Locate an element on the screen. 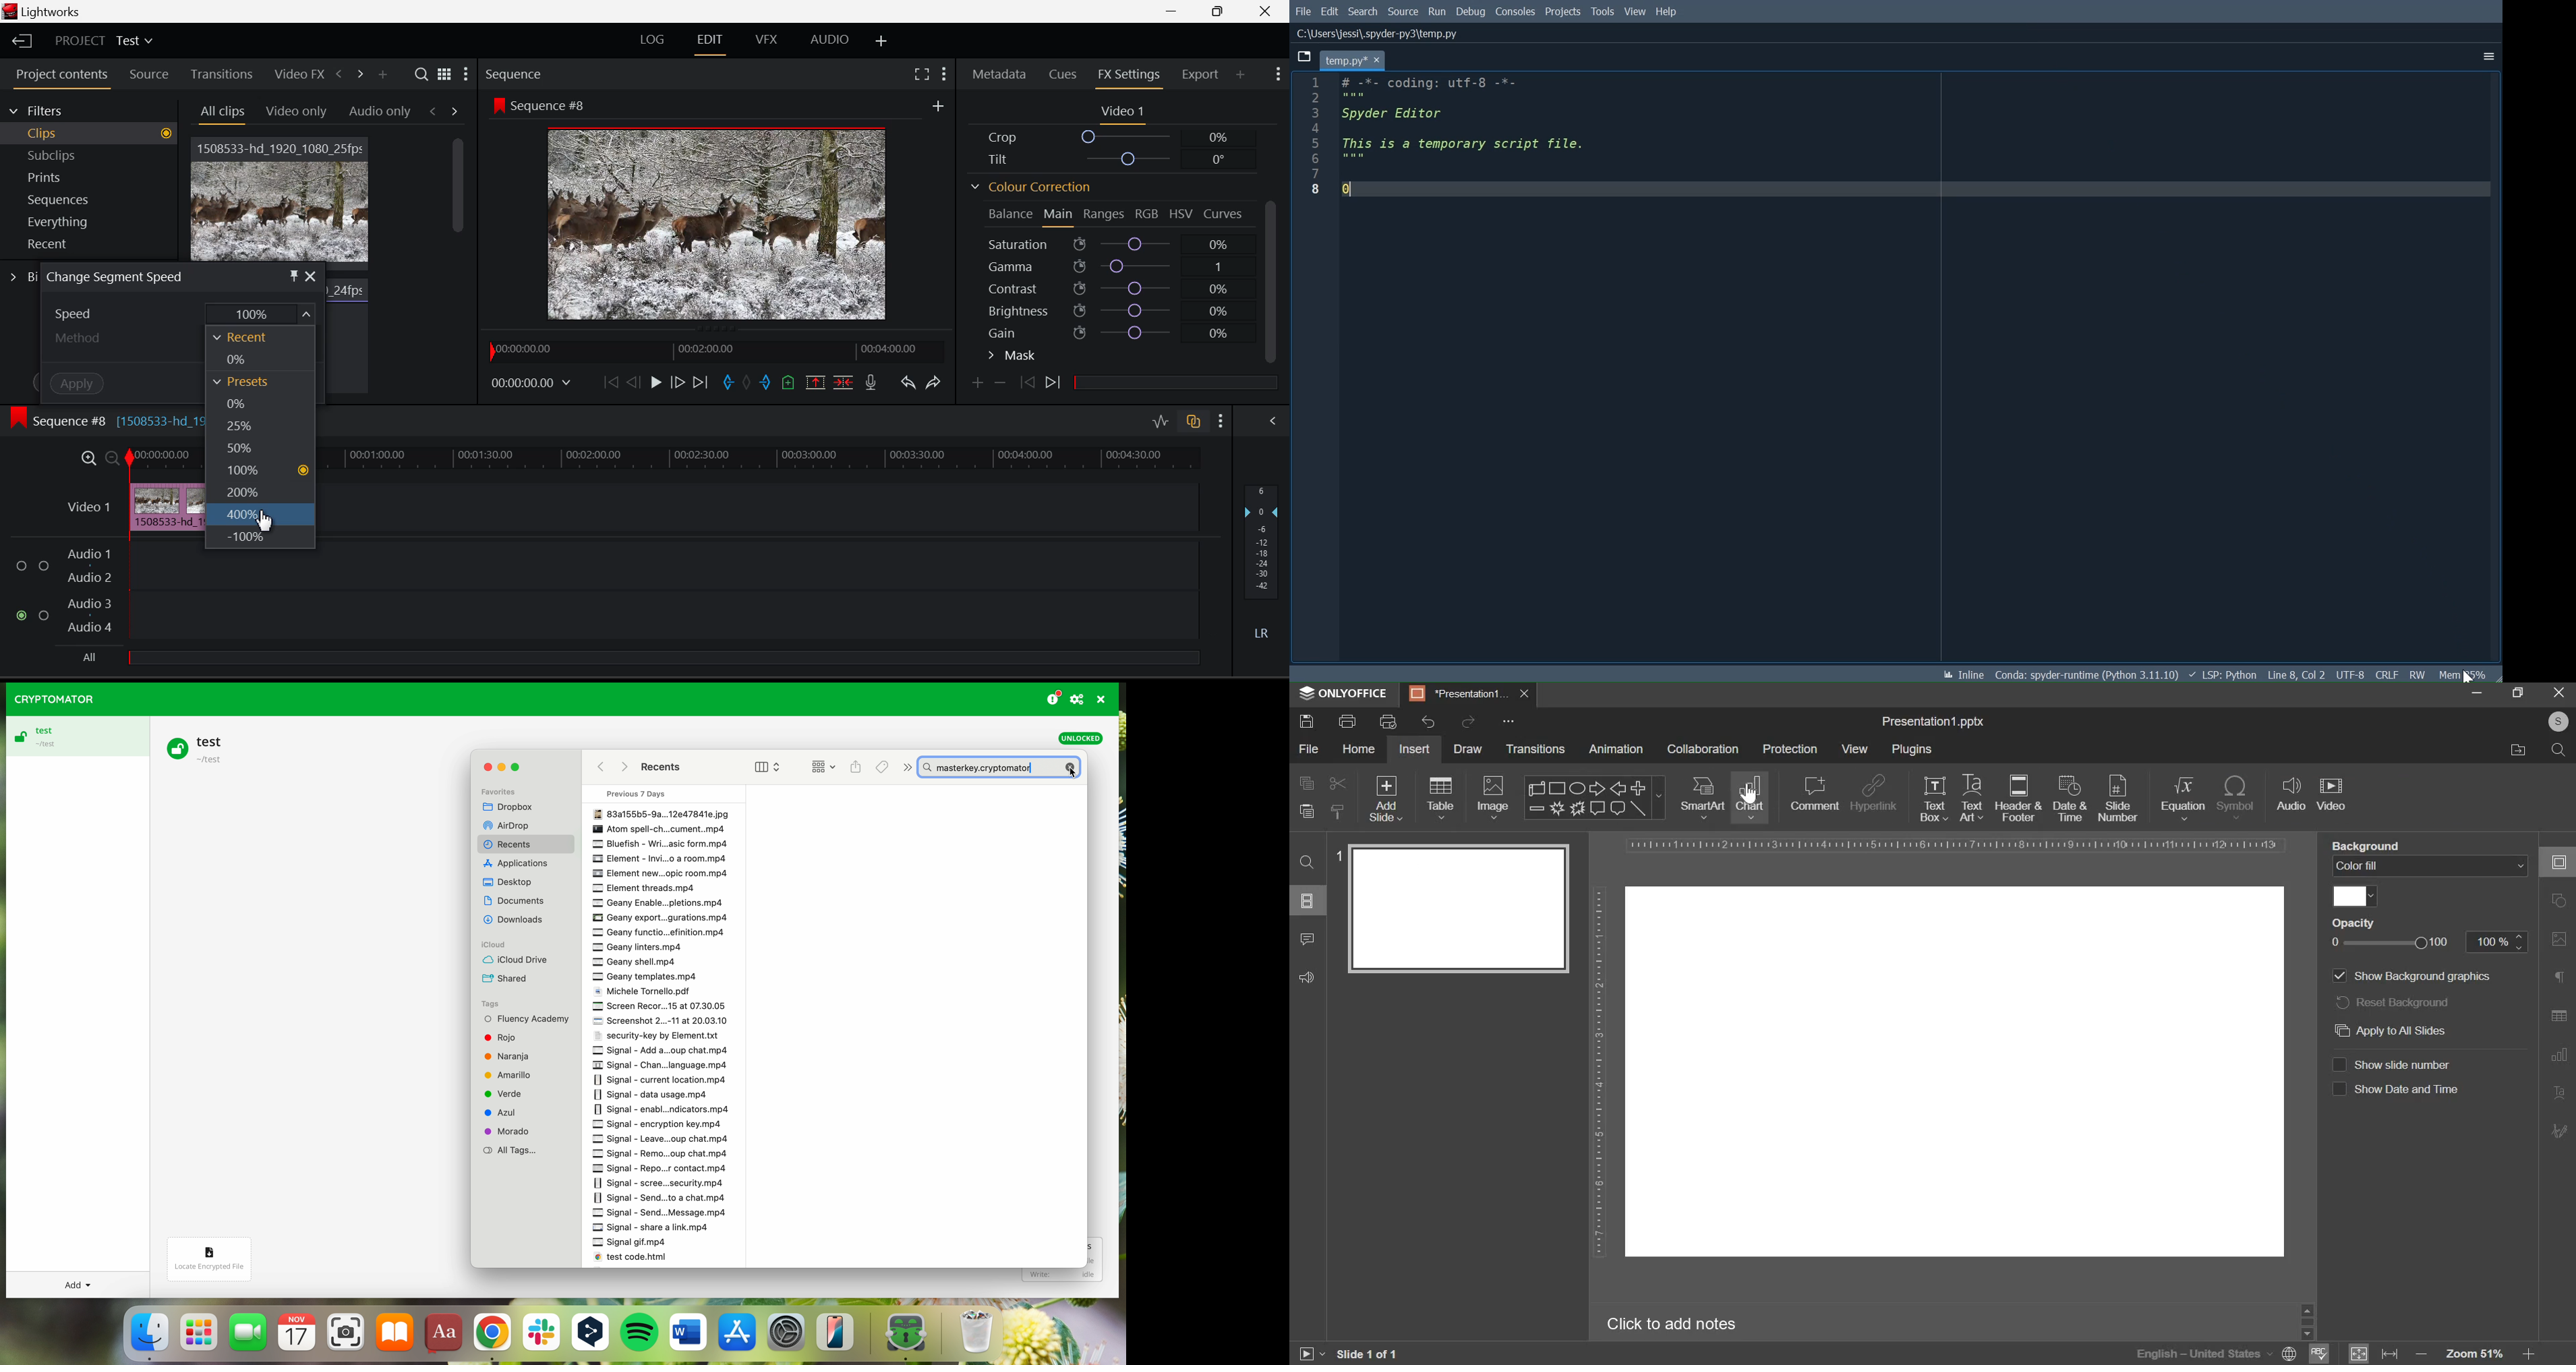 Image resolution: width=2576 pixels, height=1372 pixels. symbol is located at coordinates (2236, 796).